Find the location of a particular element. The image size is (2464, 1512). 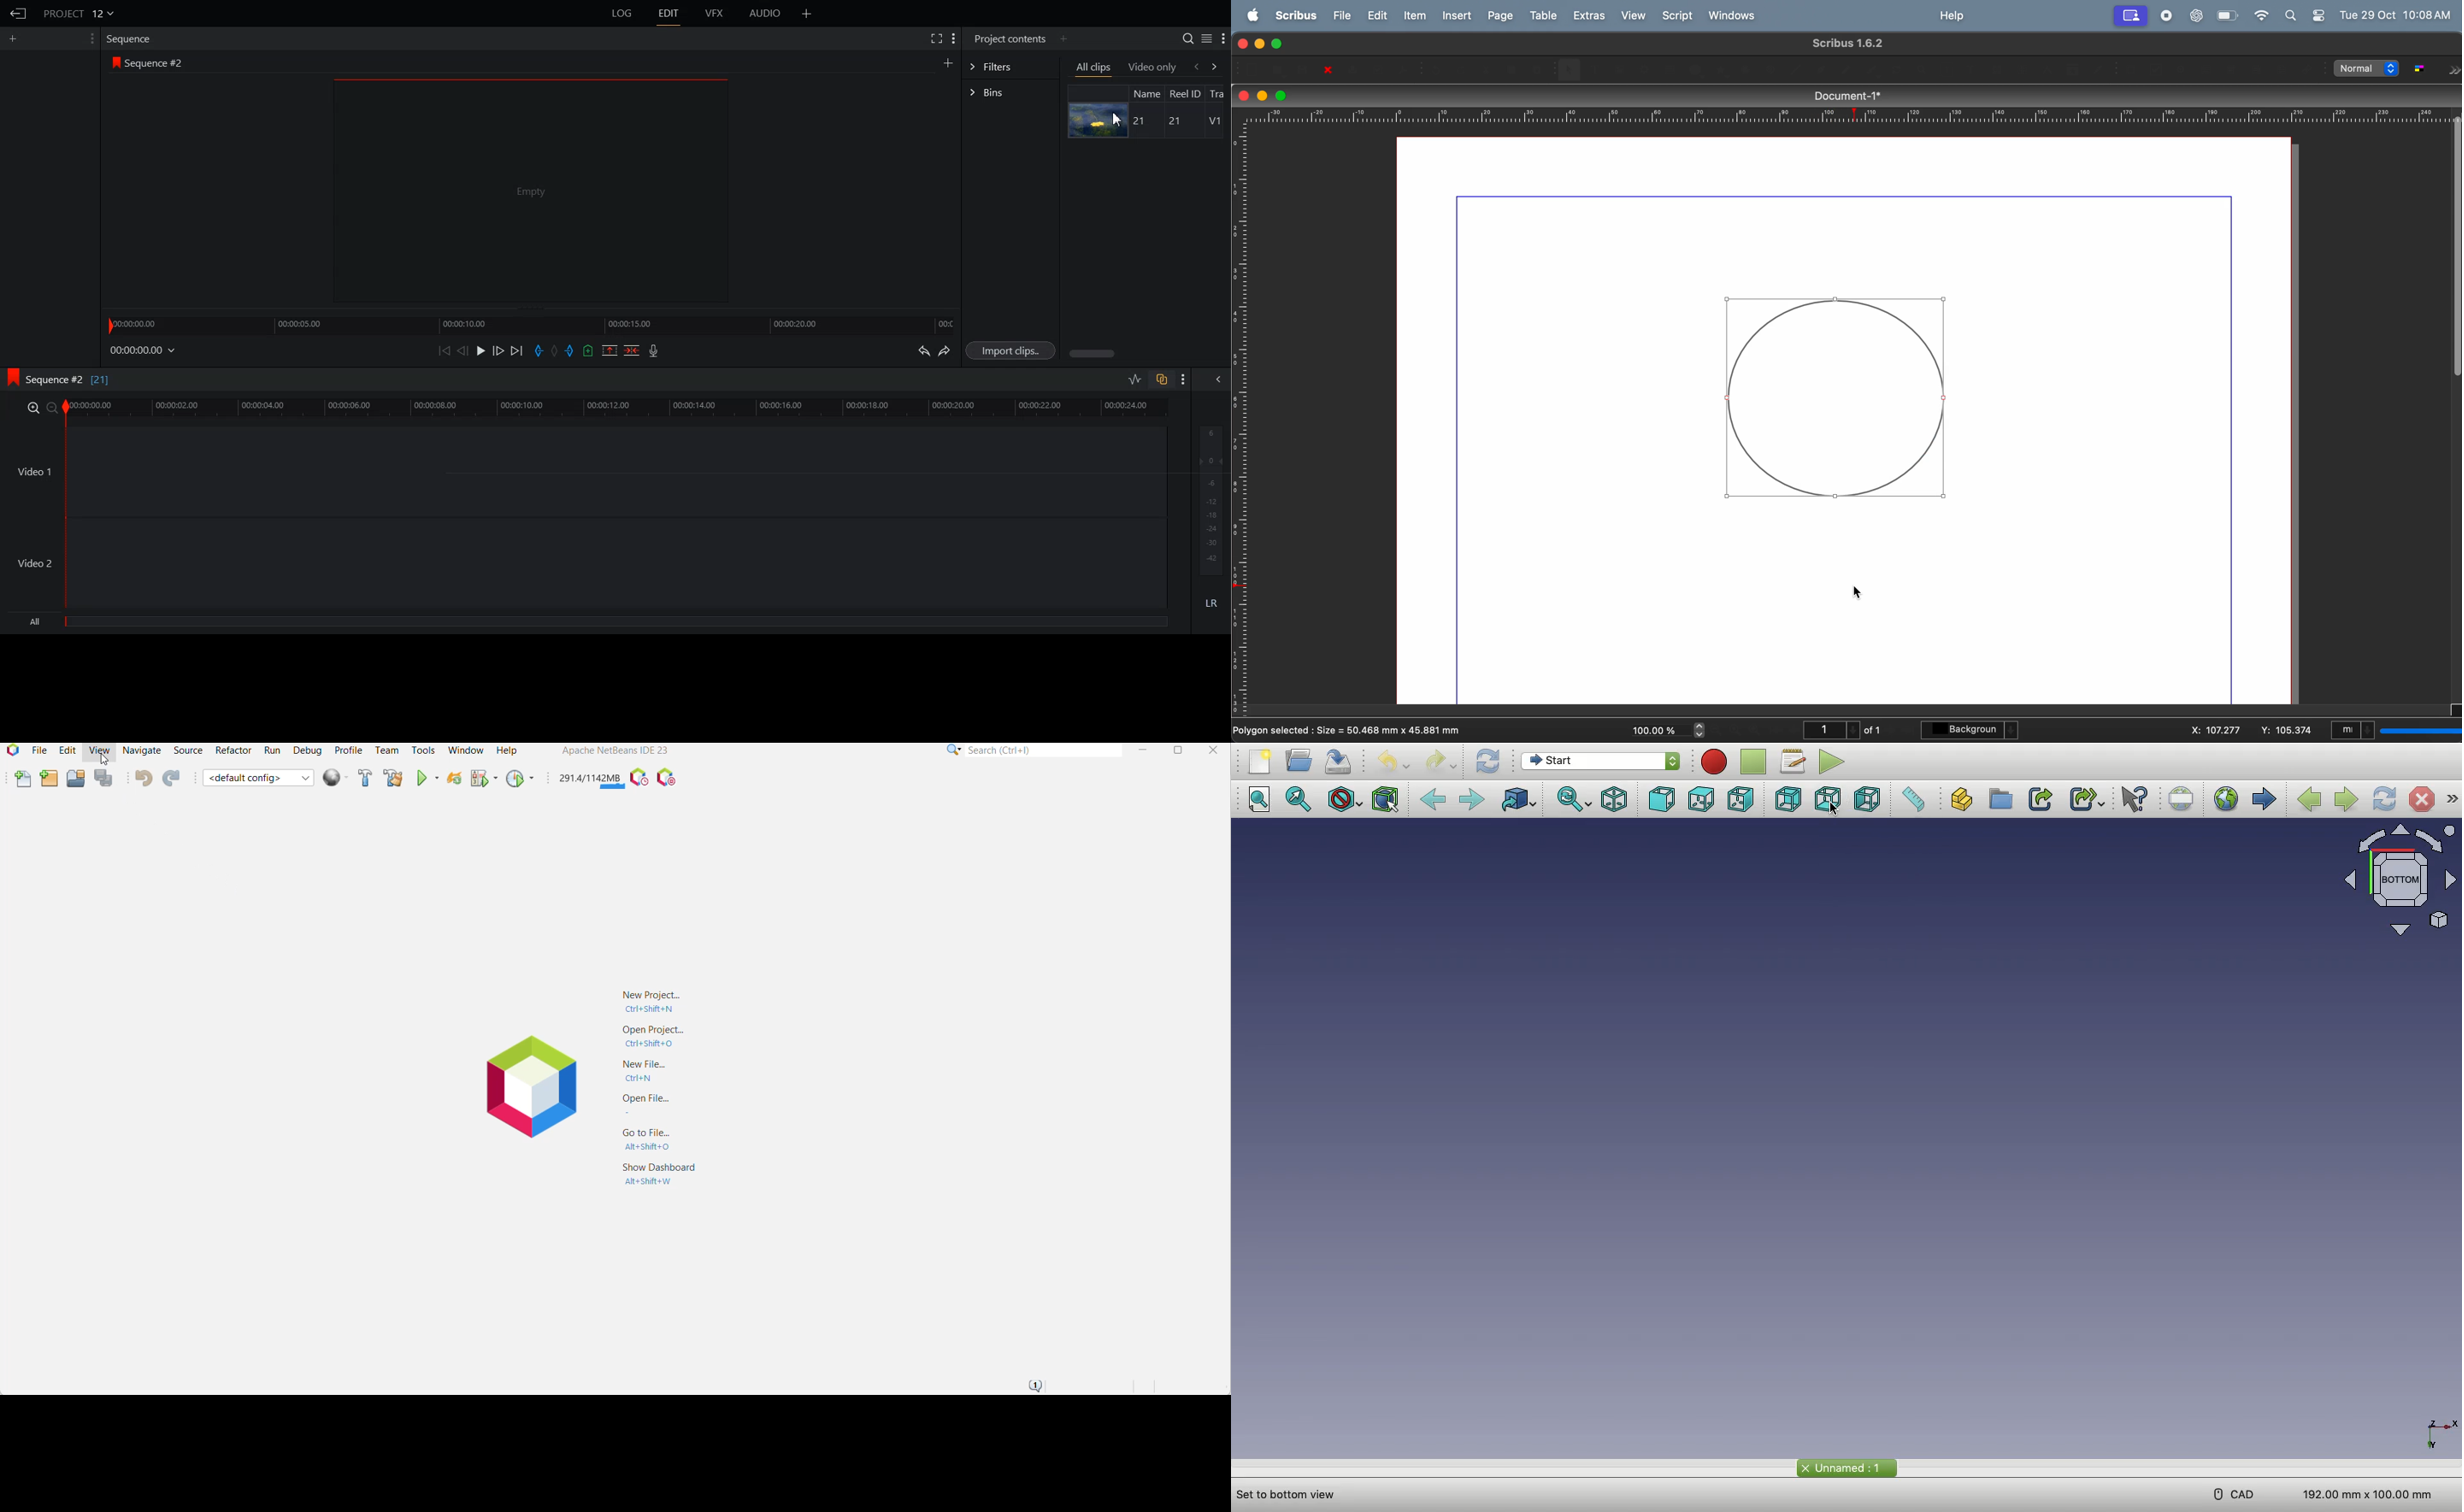

Redo is located at coordinates (1440, 761).